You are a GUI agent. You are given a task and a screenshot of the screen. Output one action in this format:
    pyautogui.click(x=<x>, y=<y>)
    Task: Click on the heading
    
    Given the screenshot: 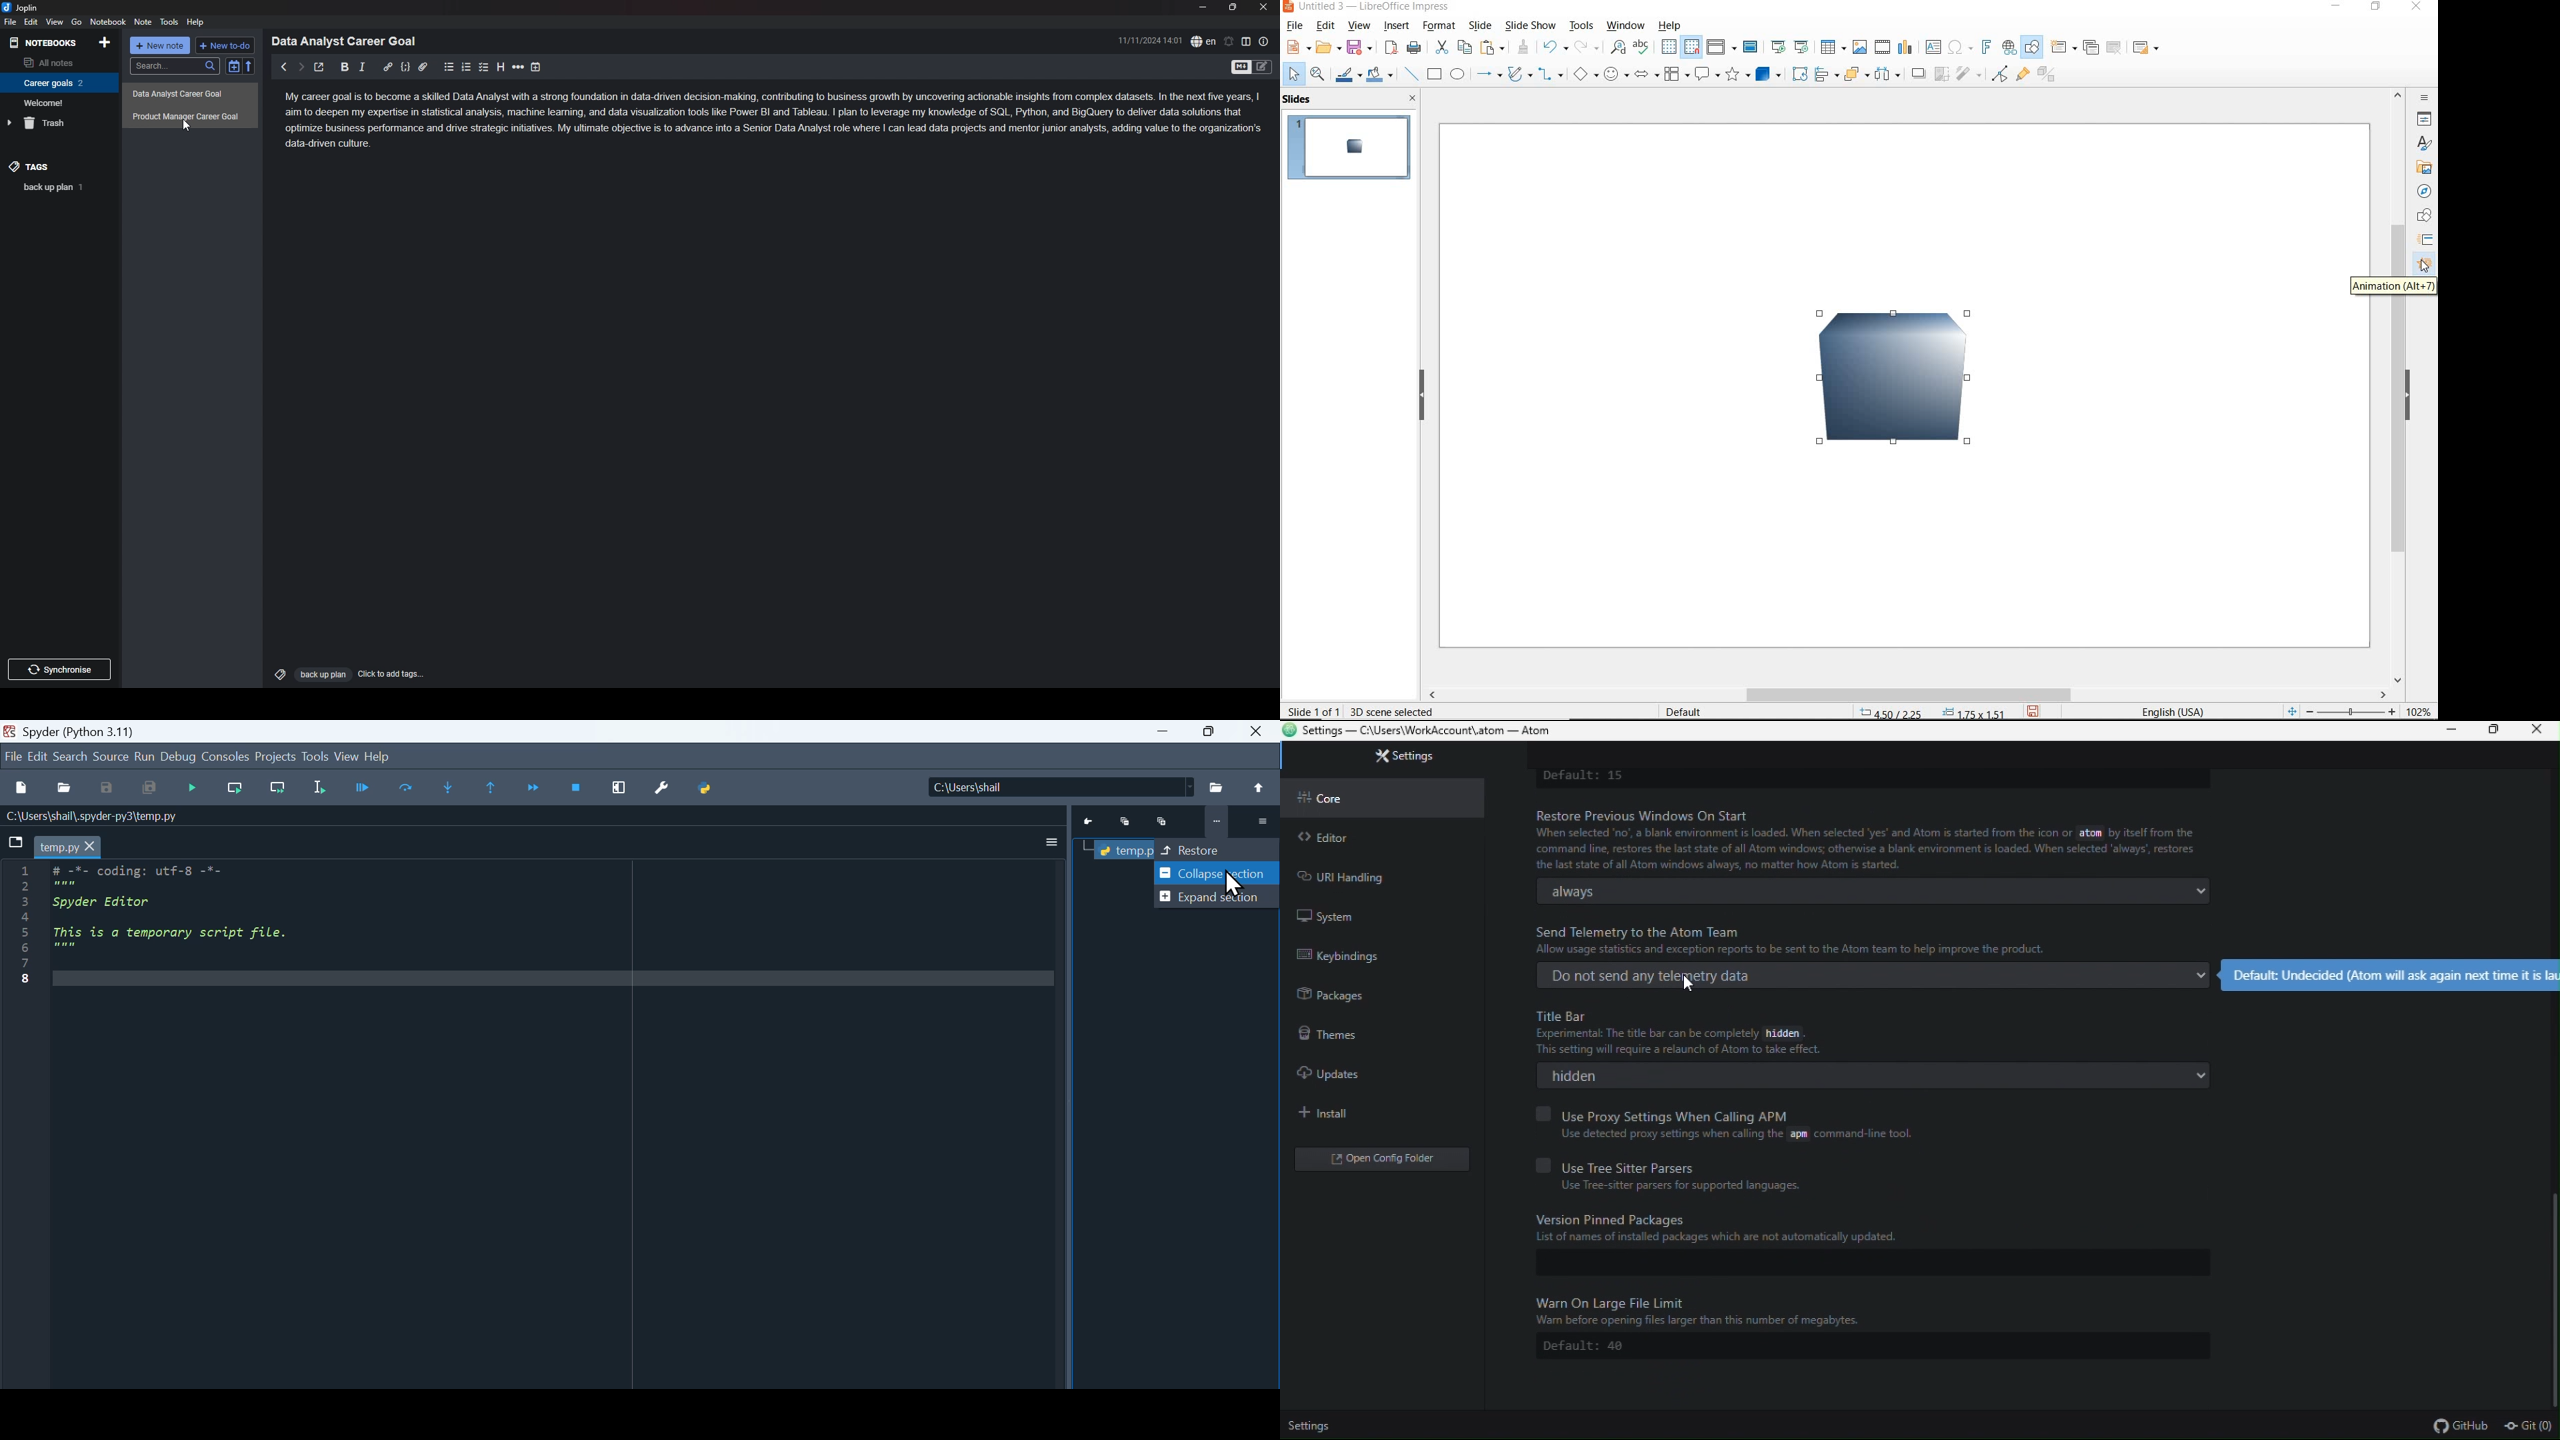 What is the action you would take?
    pyautogui.click(x=501, y=67)
    